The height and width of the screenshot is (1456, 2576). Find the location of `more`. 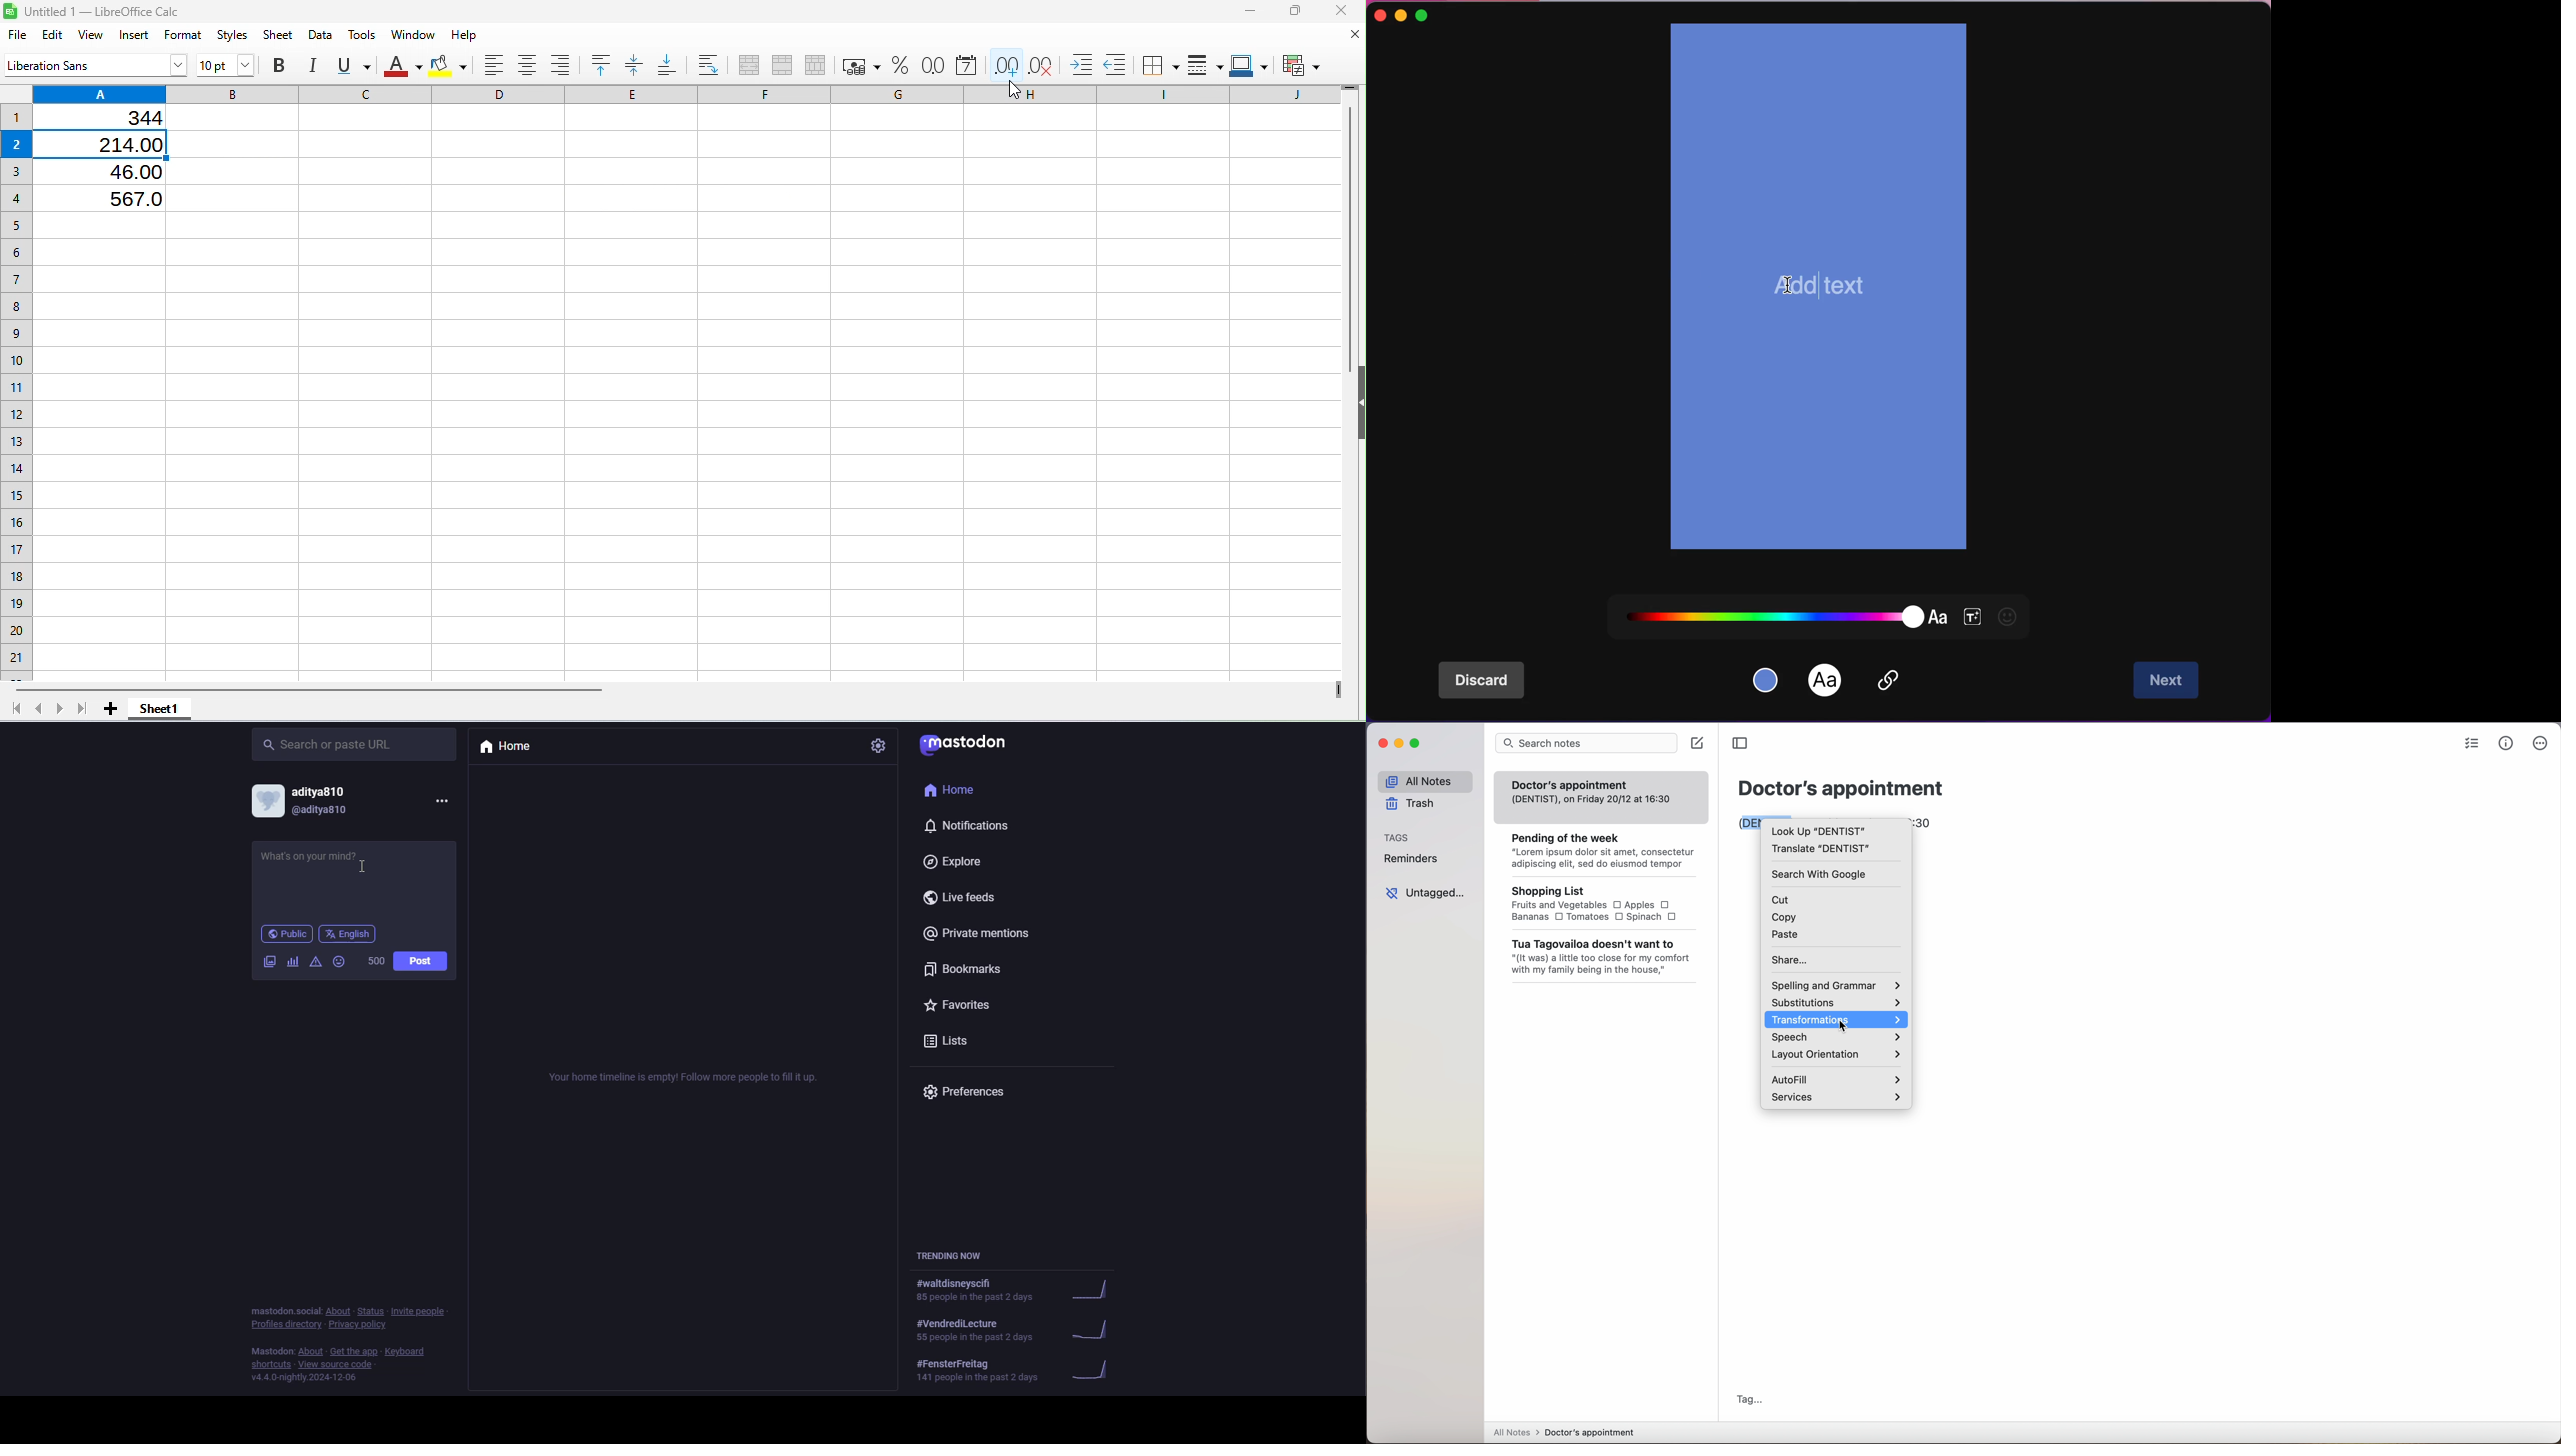

more is located at coordinates (441, 799).